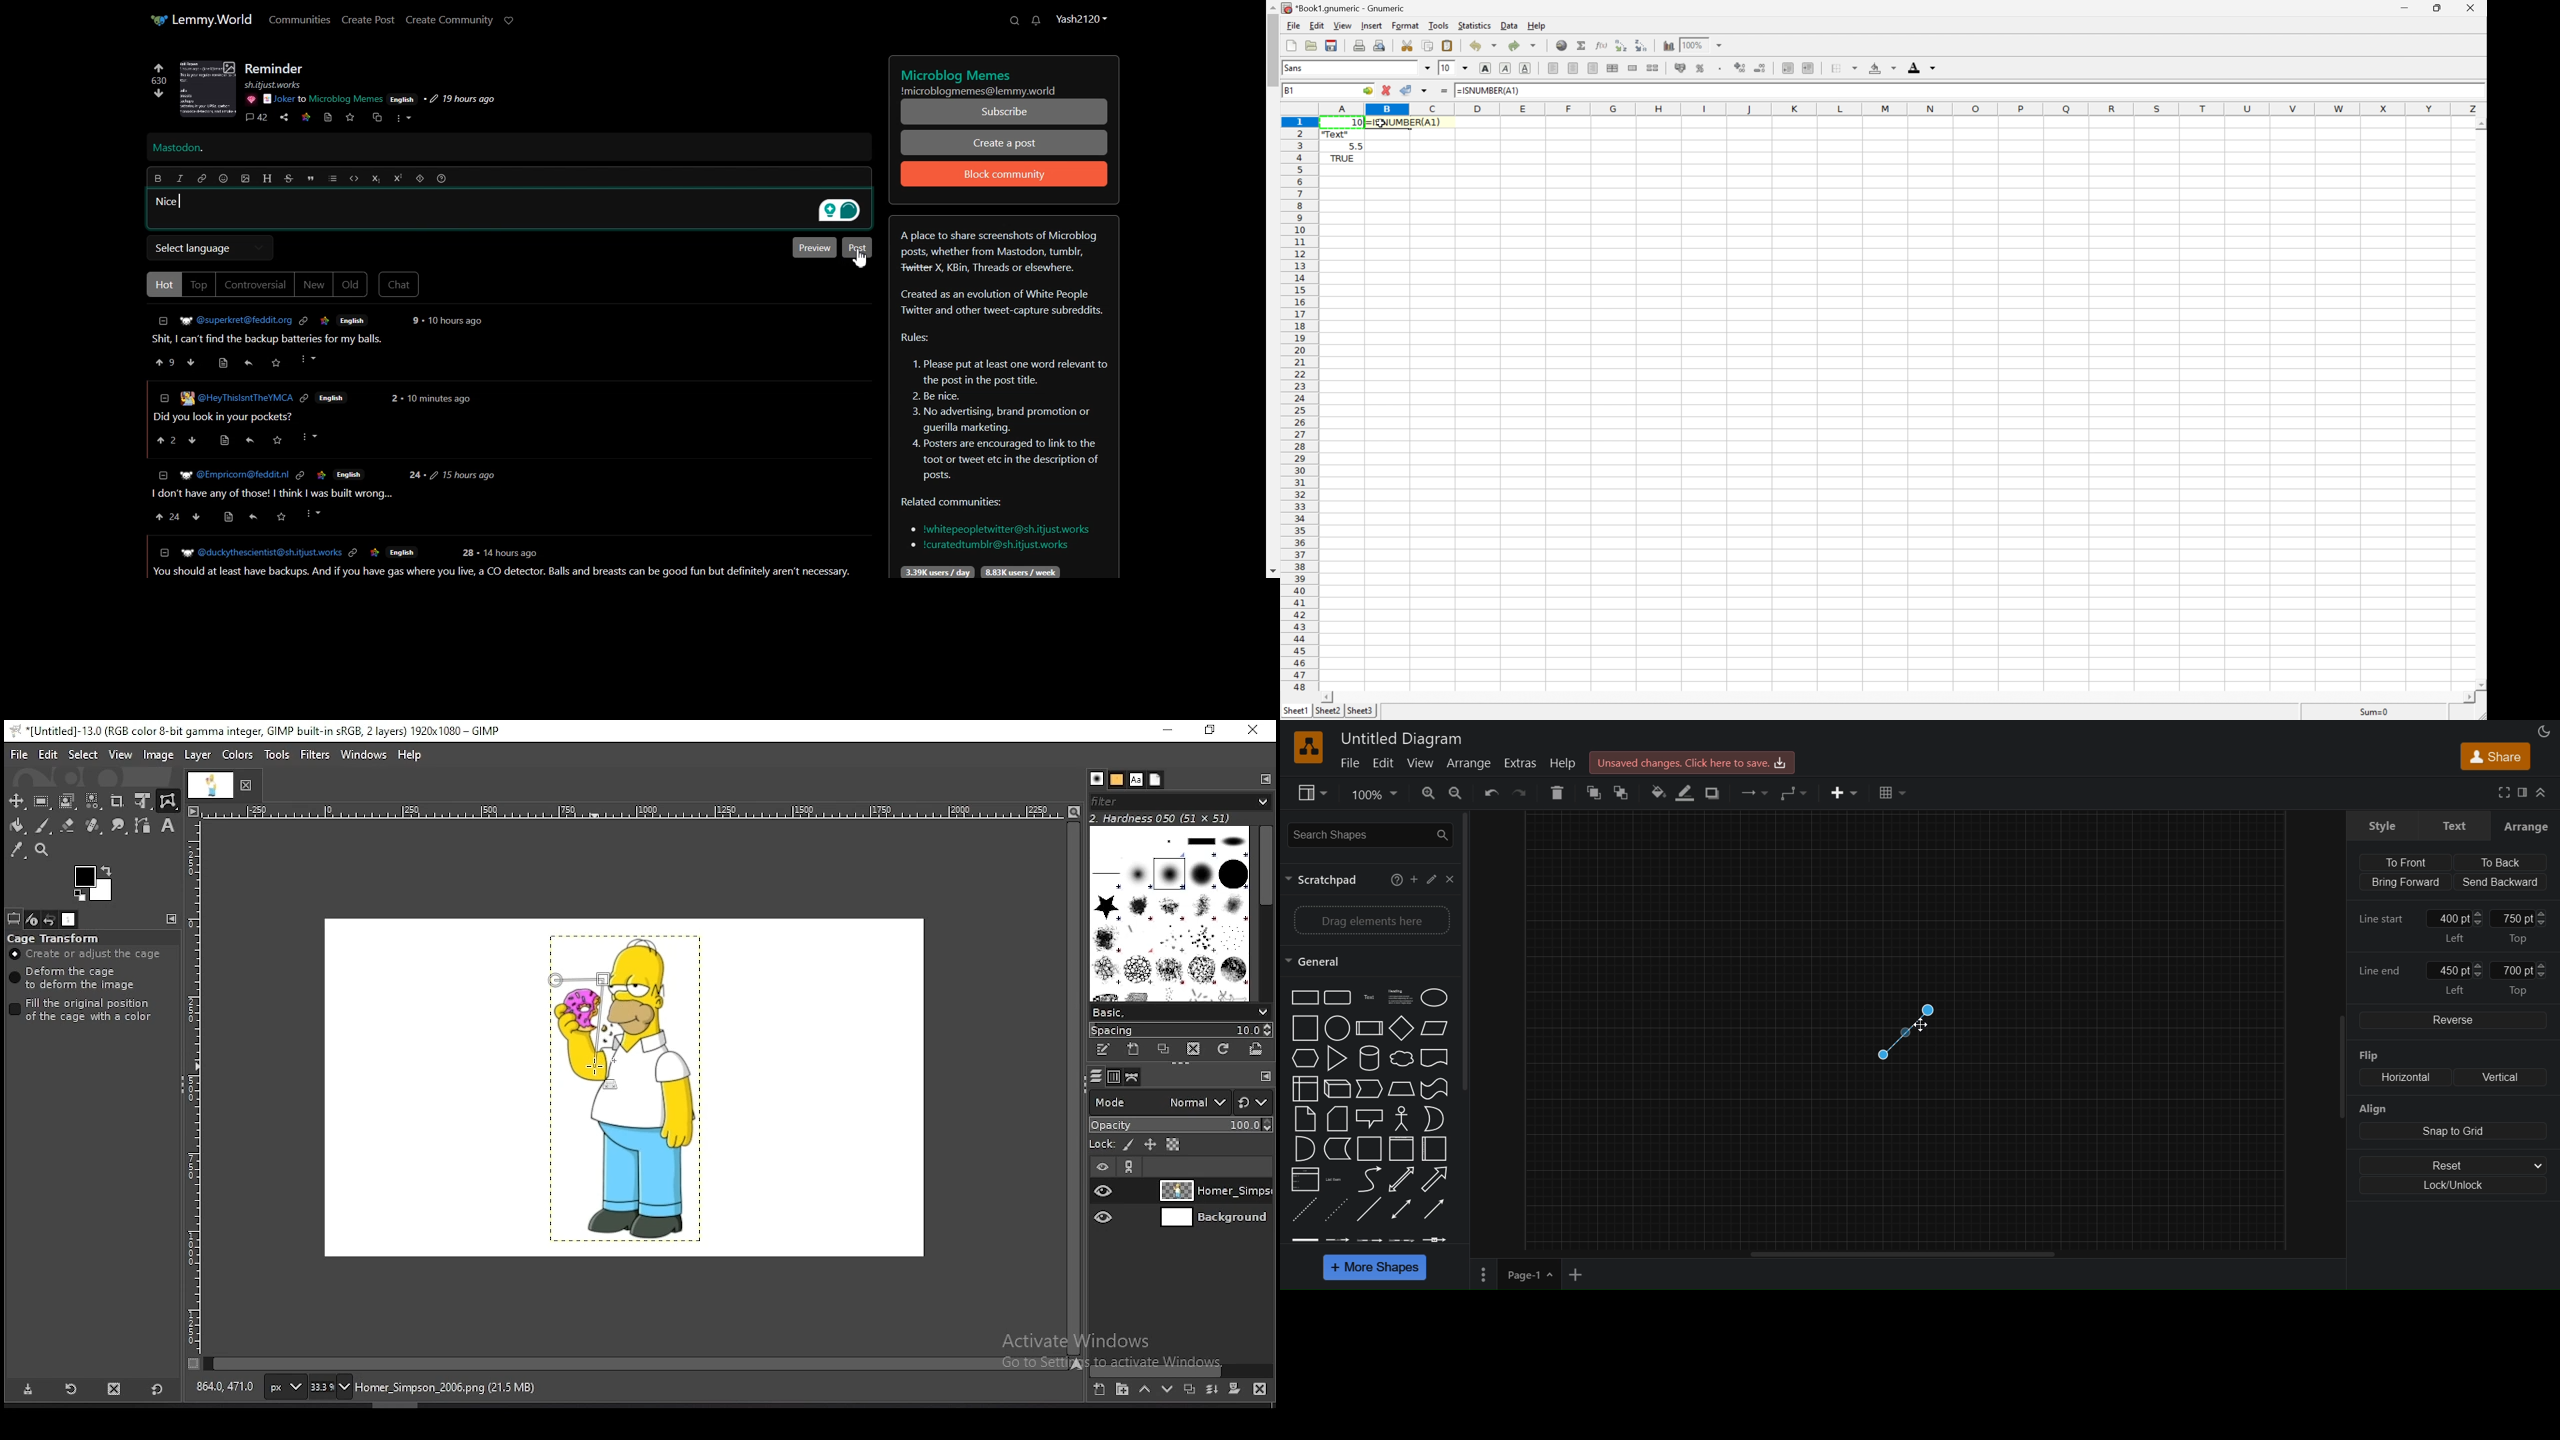 Image resolution: width=2576 pixels, height=1456 pixels. I want to click on , so click(459, 99).